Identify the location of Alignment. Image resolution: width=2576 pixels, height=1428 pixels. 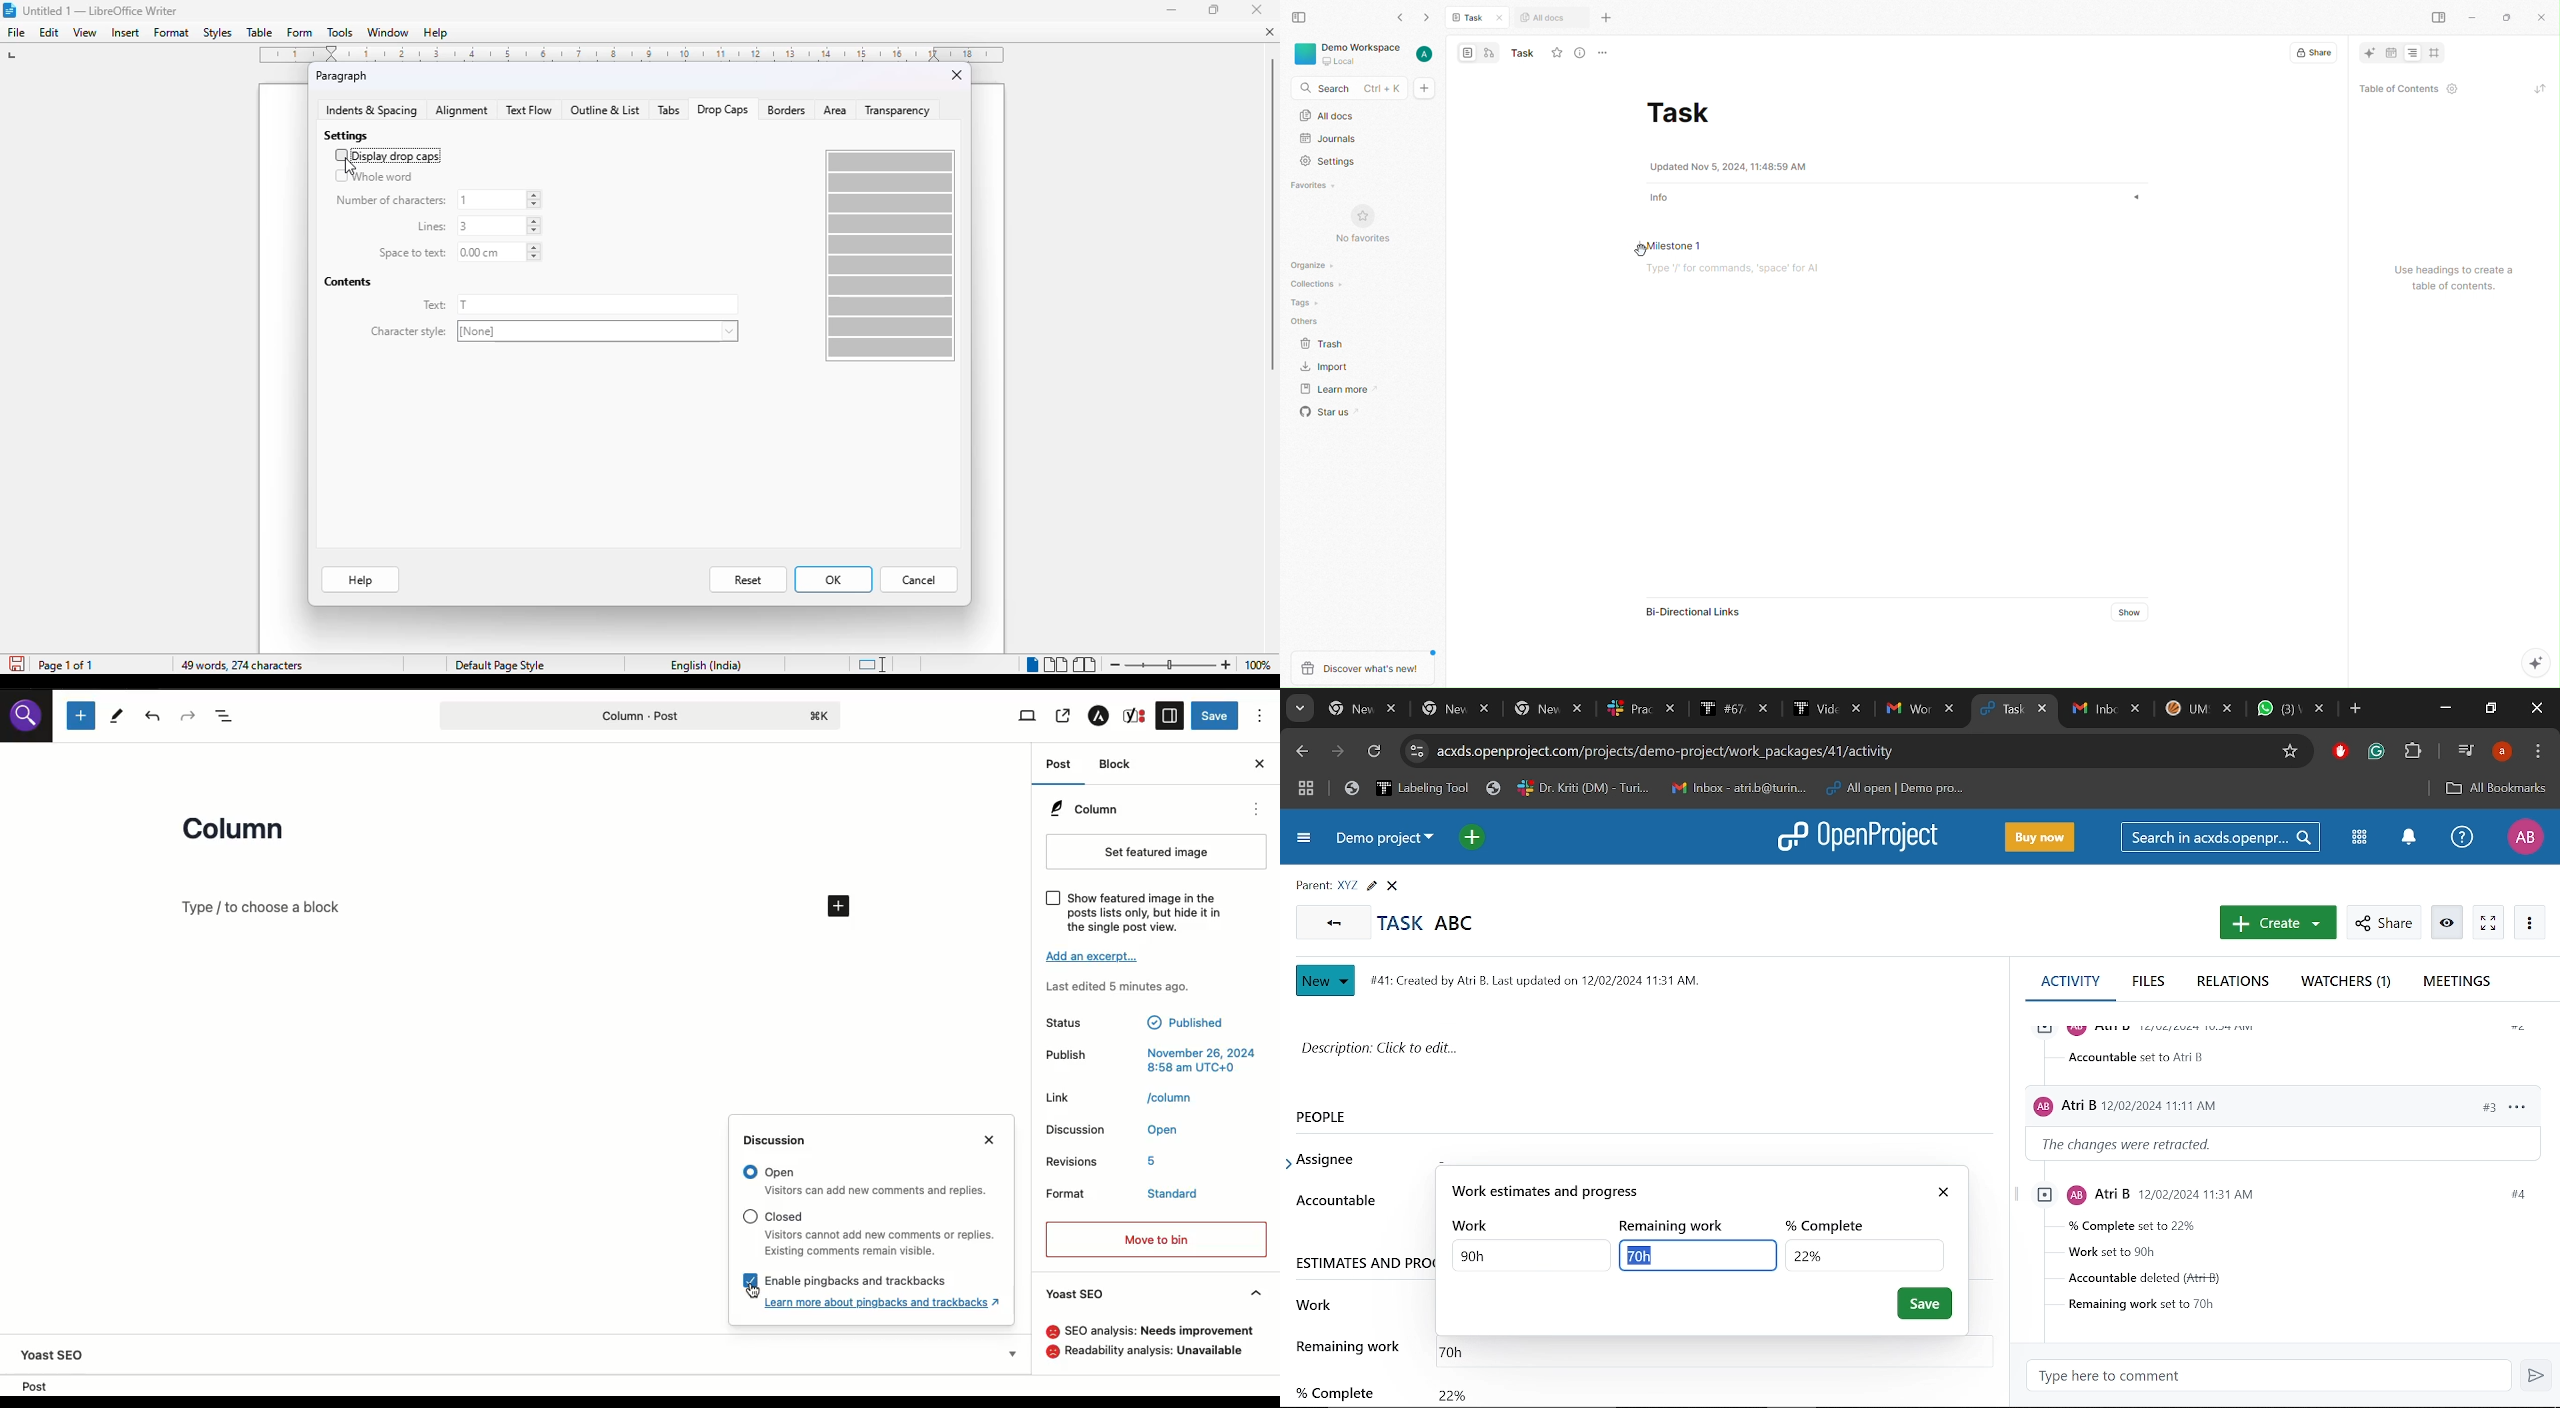
(2413, 53).